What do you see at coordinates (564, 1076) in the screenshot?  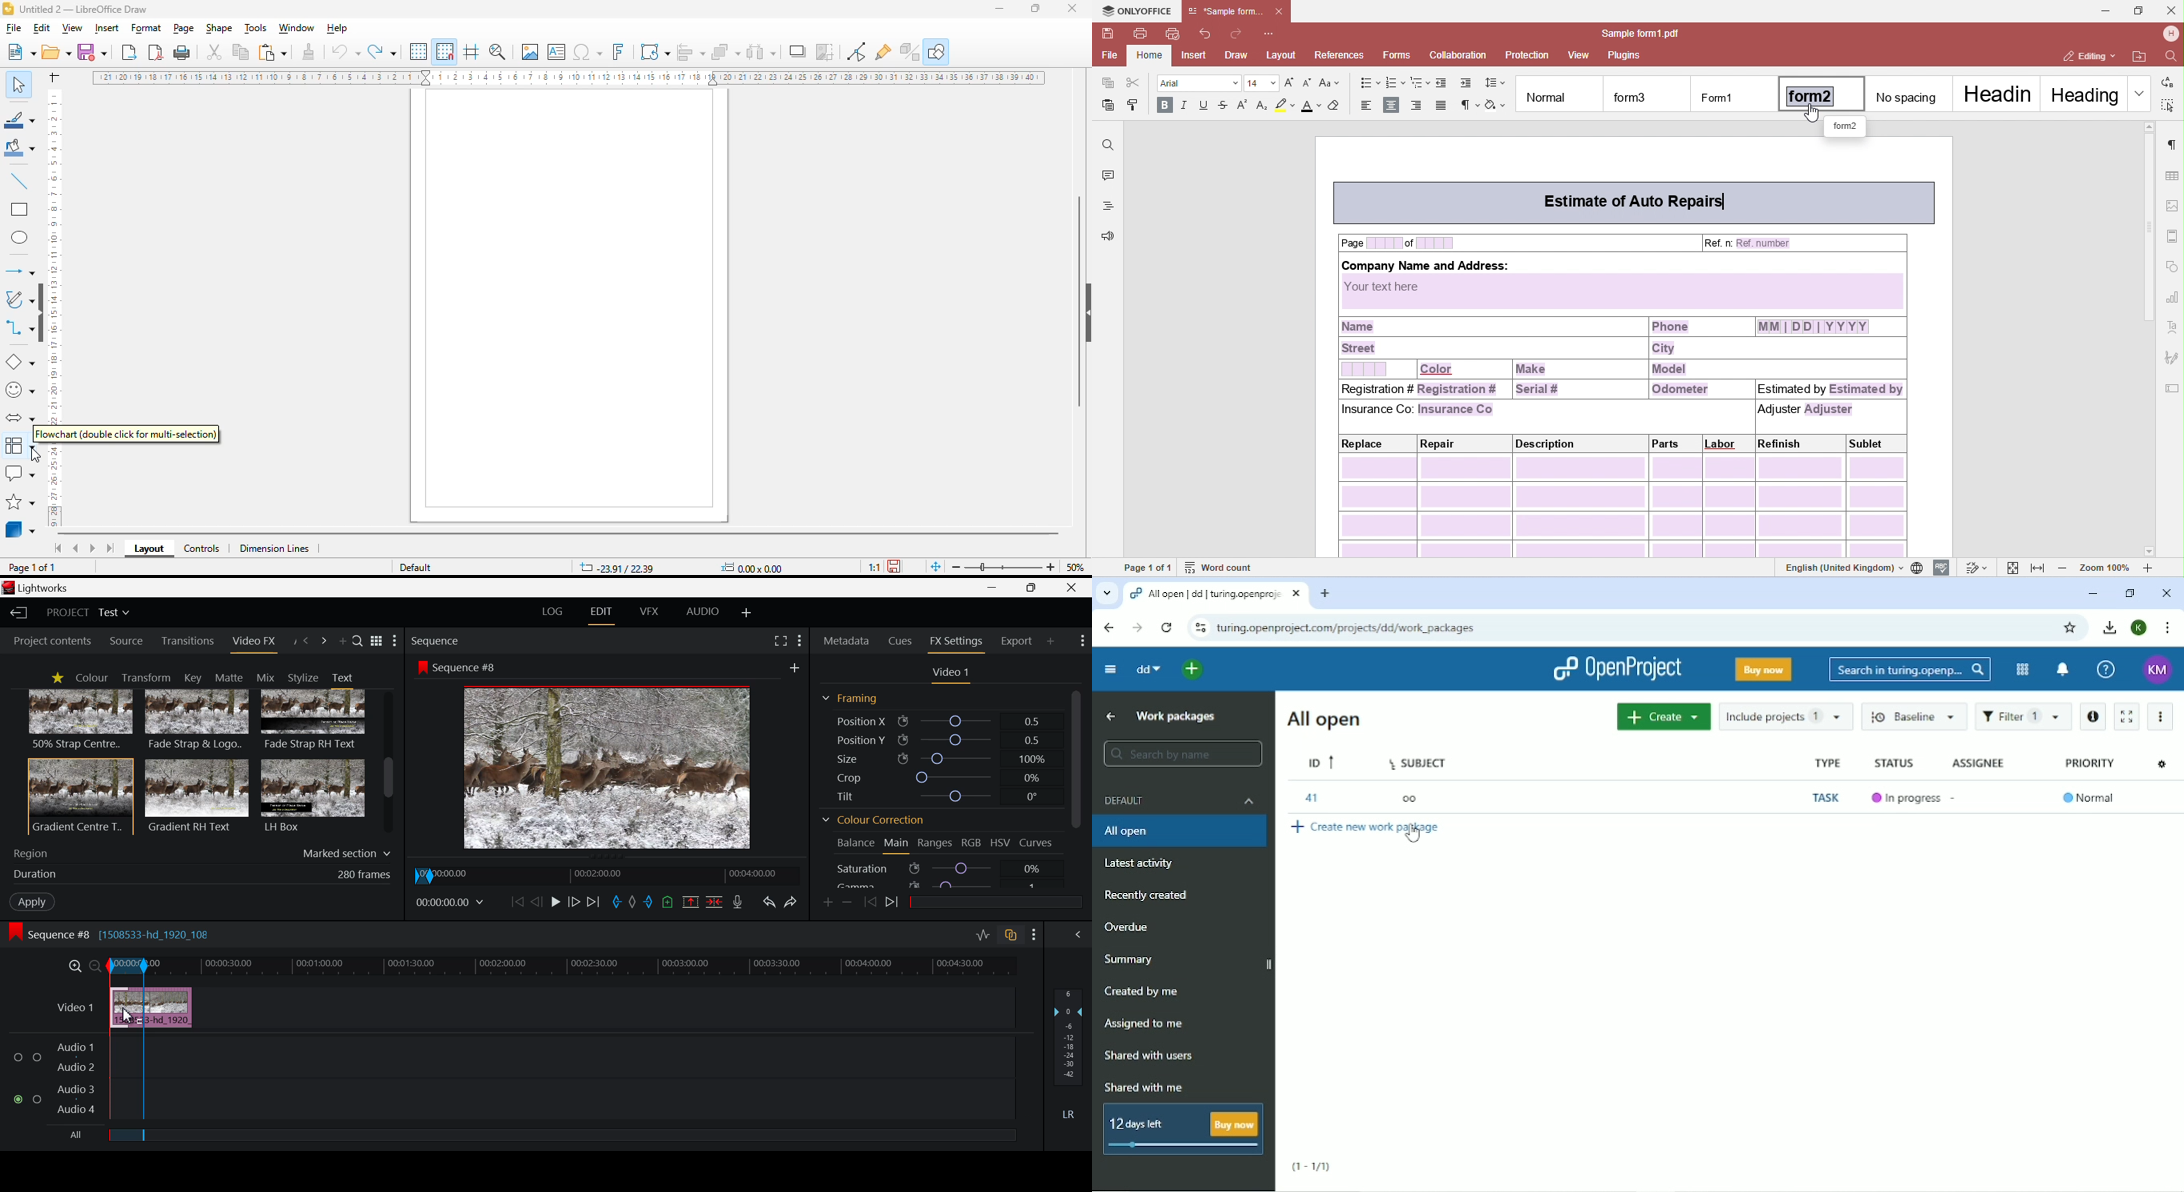 I see `Audio Input Field` at bounding box center [564, 1076].